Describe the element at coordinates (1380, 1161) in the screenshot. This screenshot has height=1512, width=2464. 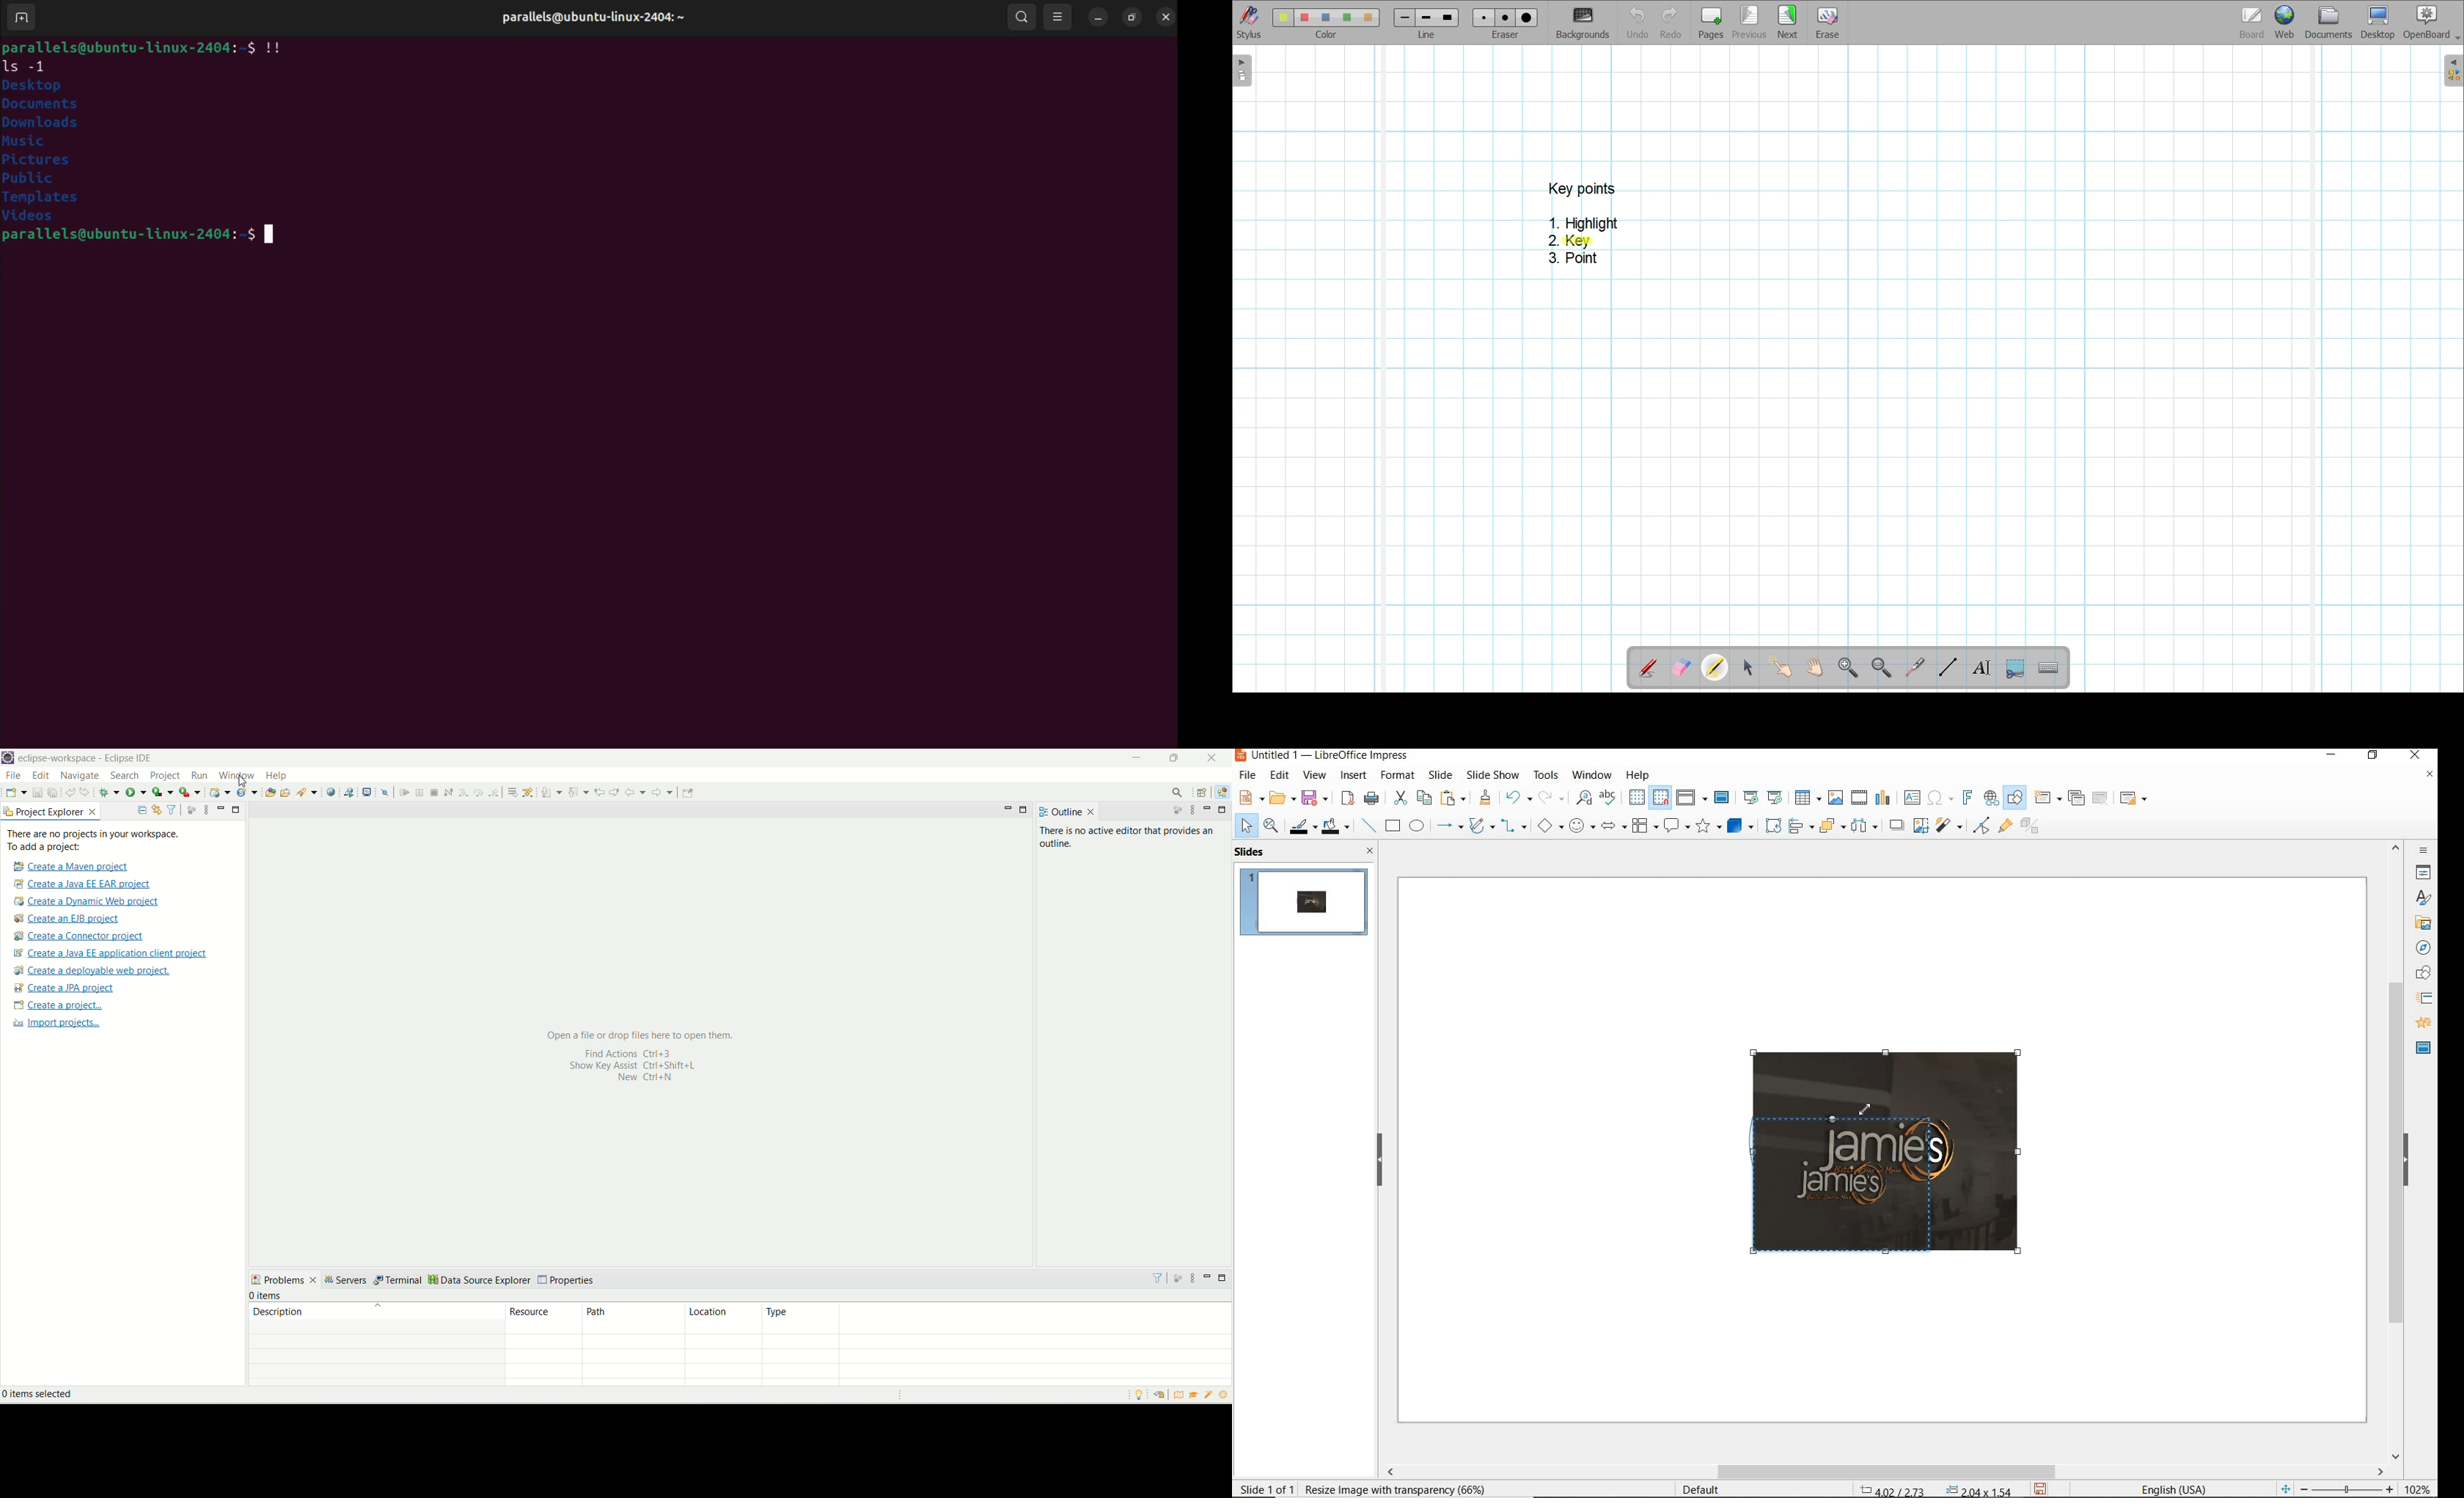
I see `hide` at that location.